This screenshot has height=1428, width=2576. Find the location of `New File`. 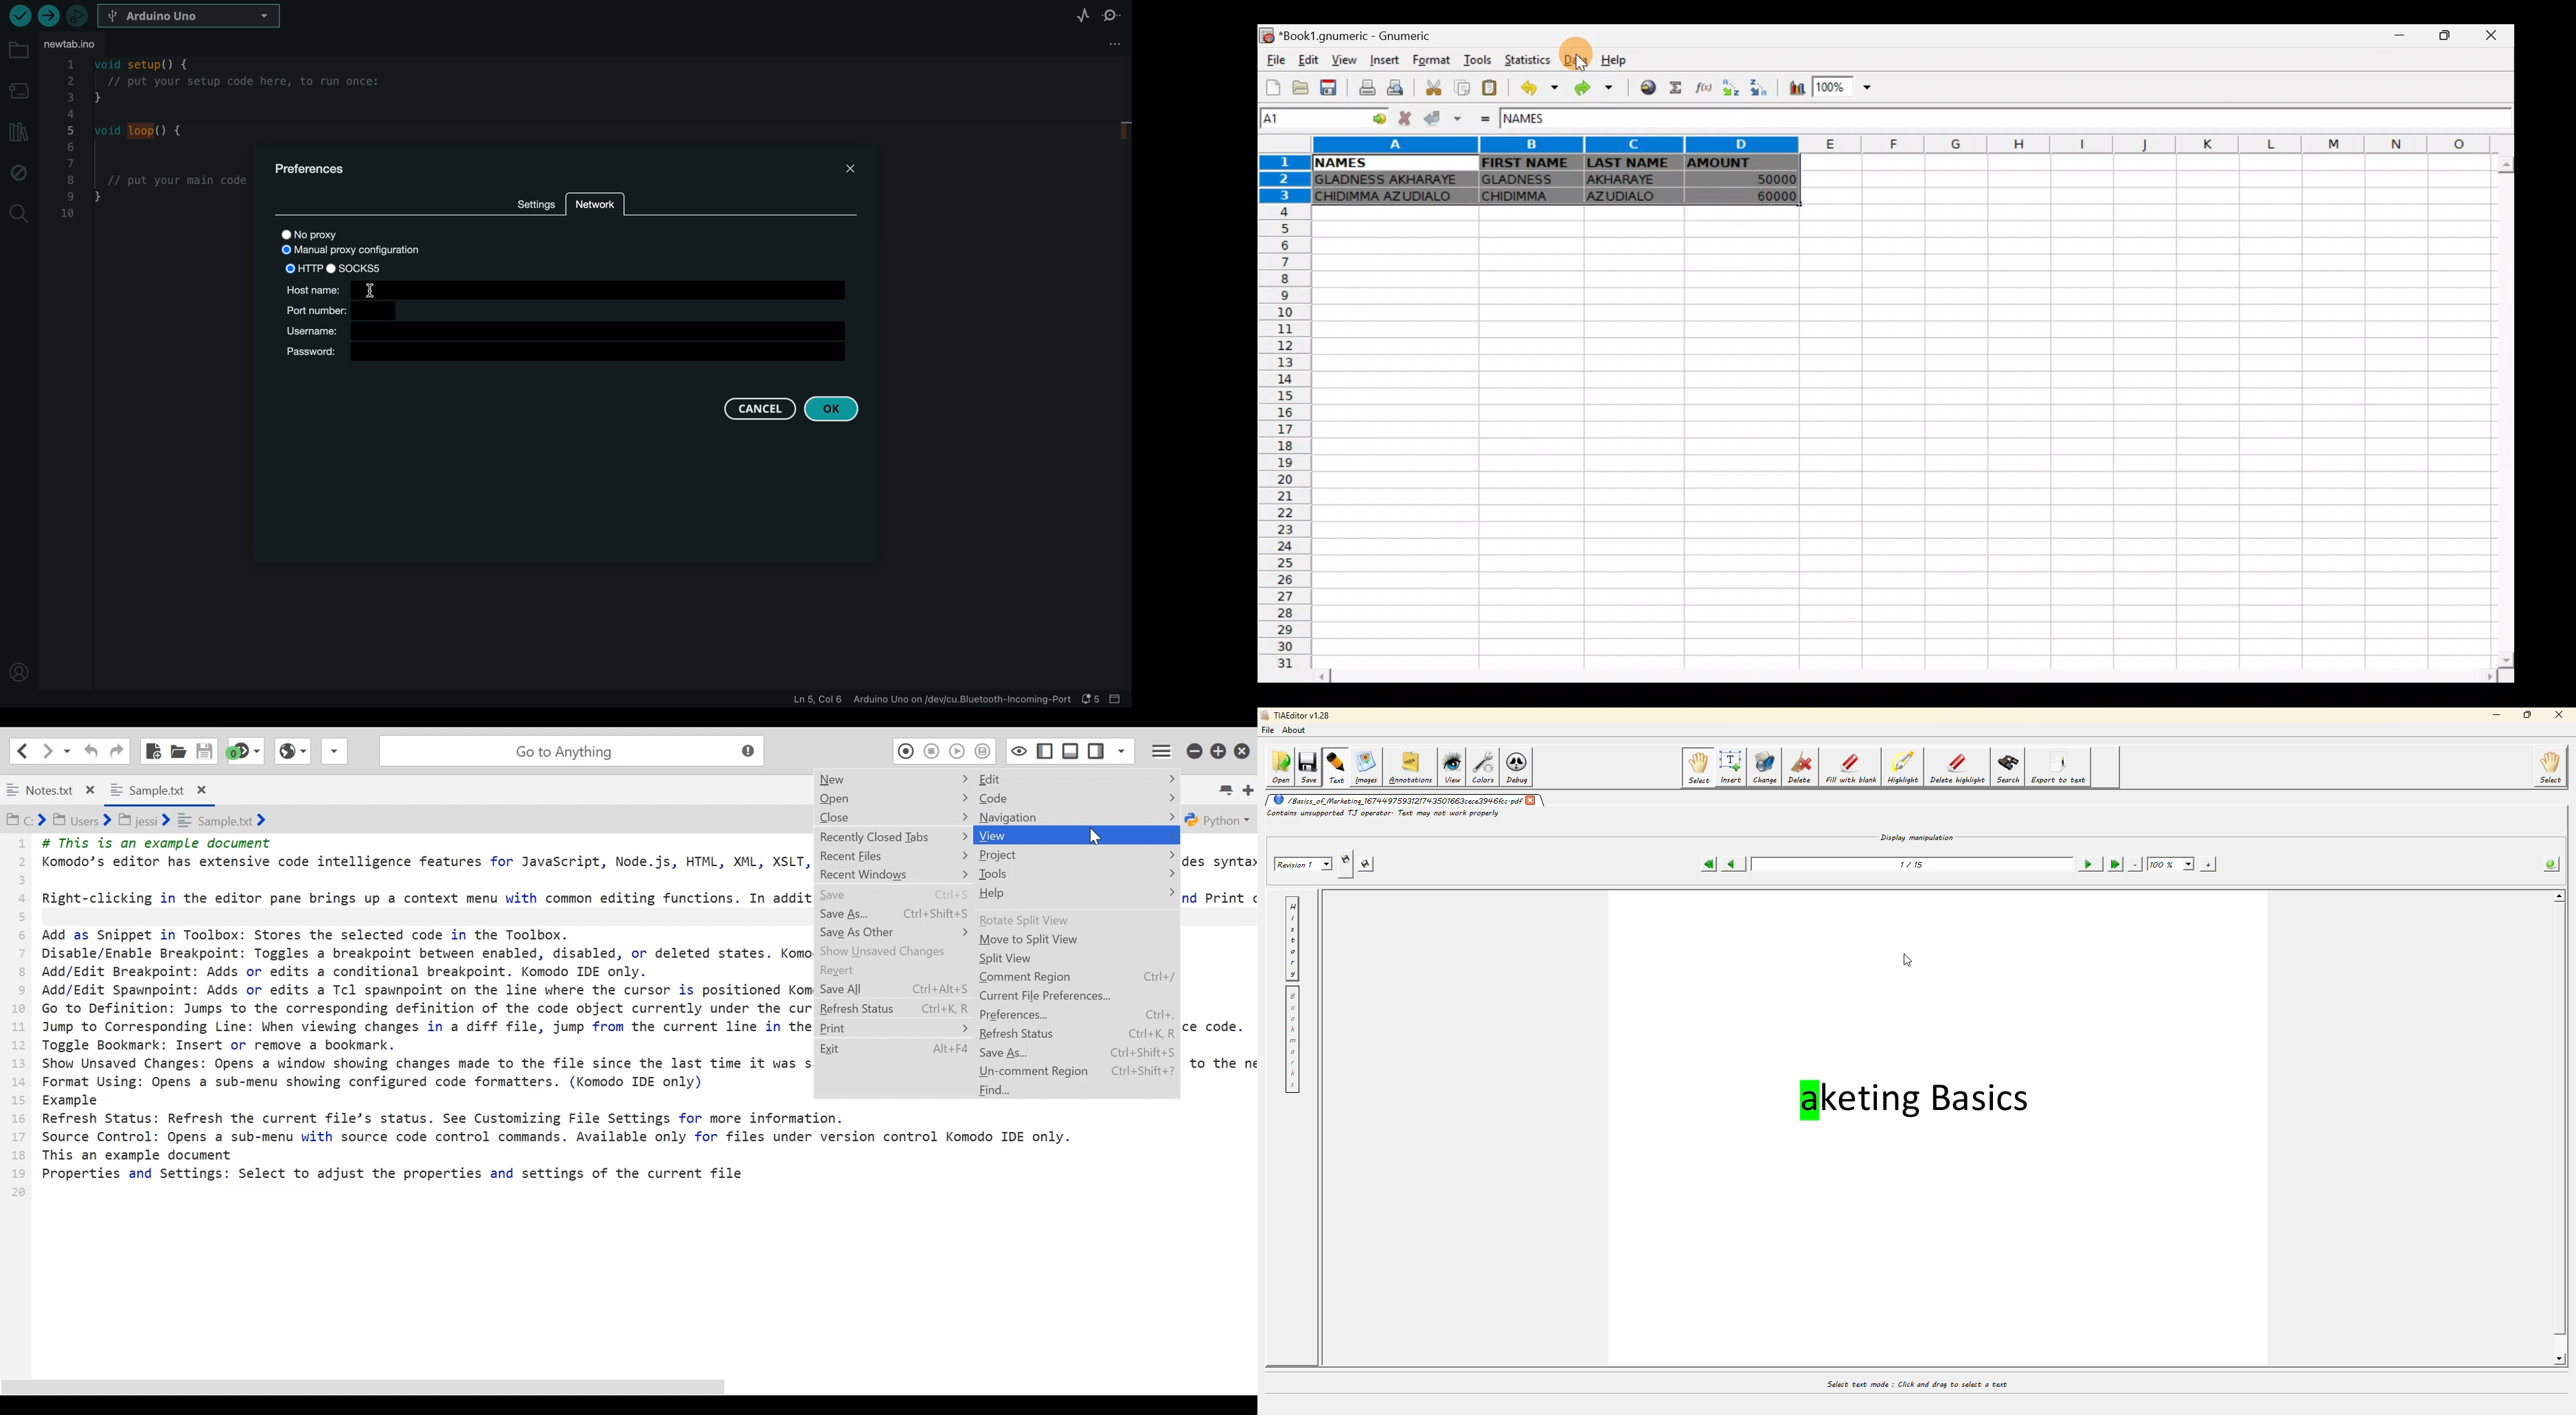

New File is located at coordinates (152, 749).